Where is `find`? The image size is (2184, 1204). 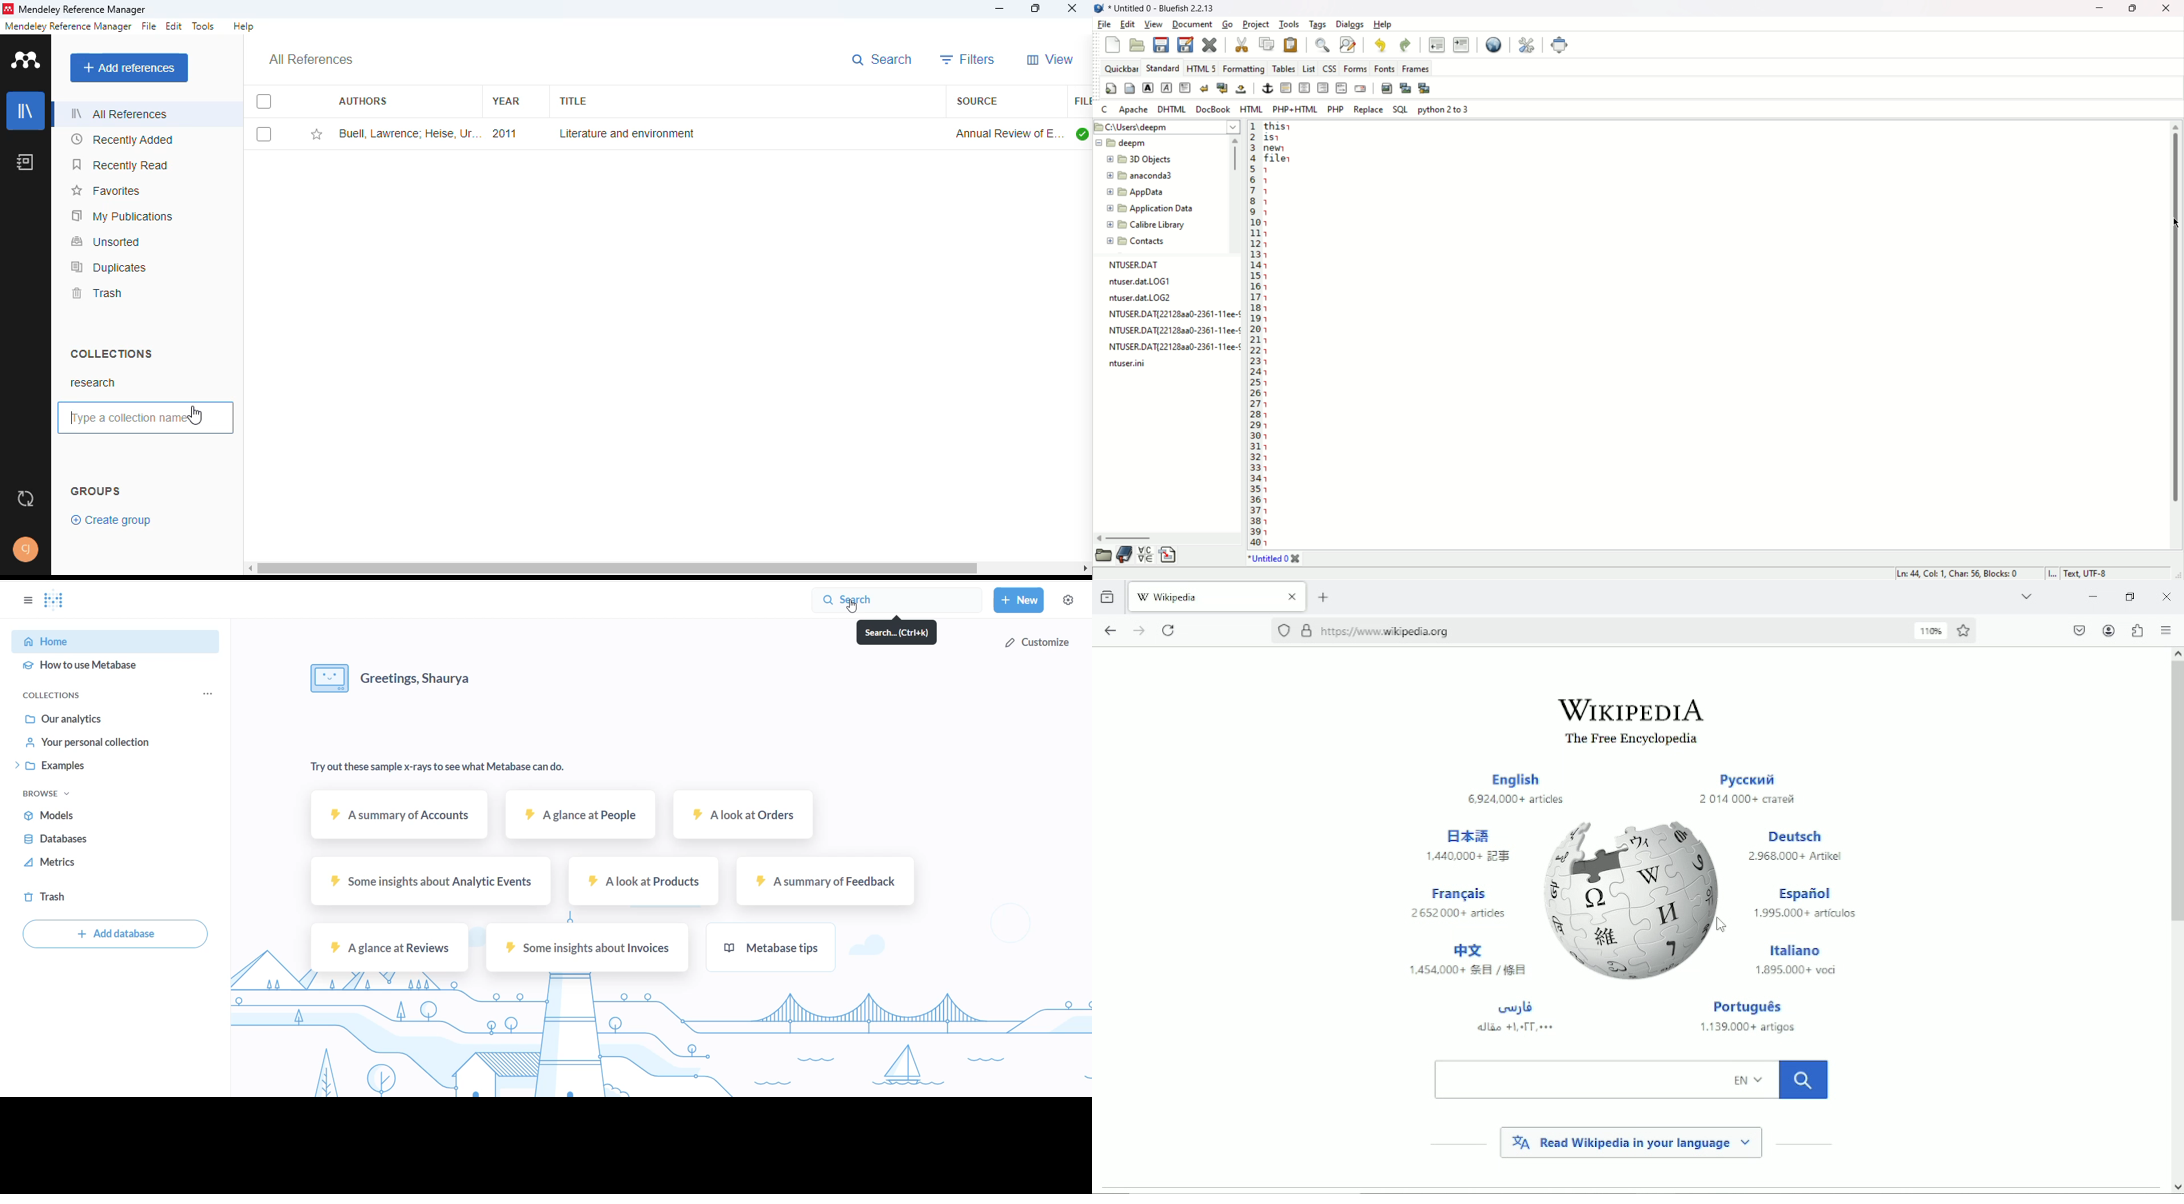
find is located at coordinates (1320, 46).